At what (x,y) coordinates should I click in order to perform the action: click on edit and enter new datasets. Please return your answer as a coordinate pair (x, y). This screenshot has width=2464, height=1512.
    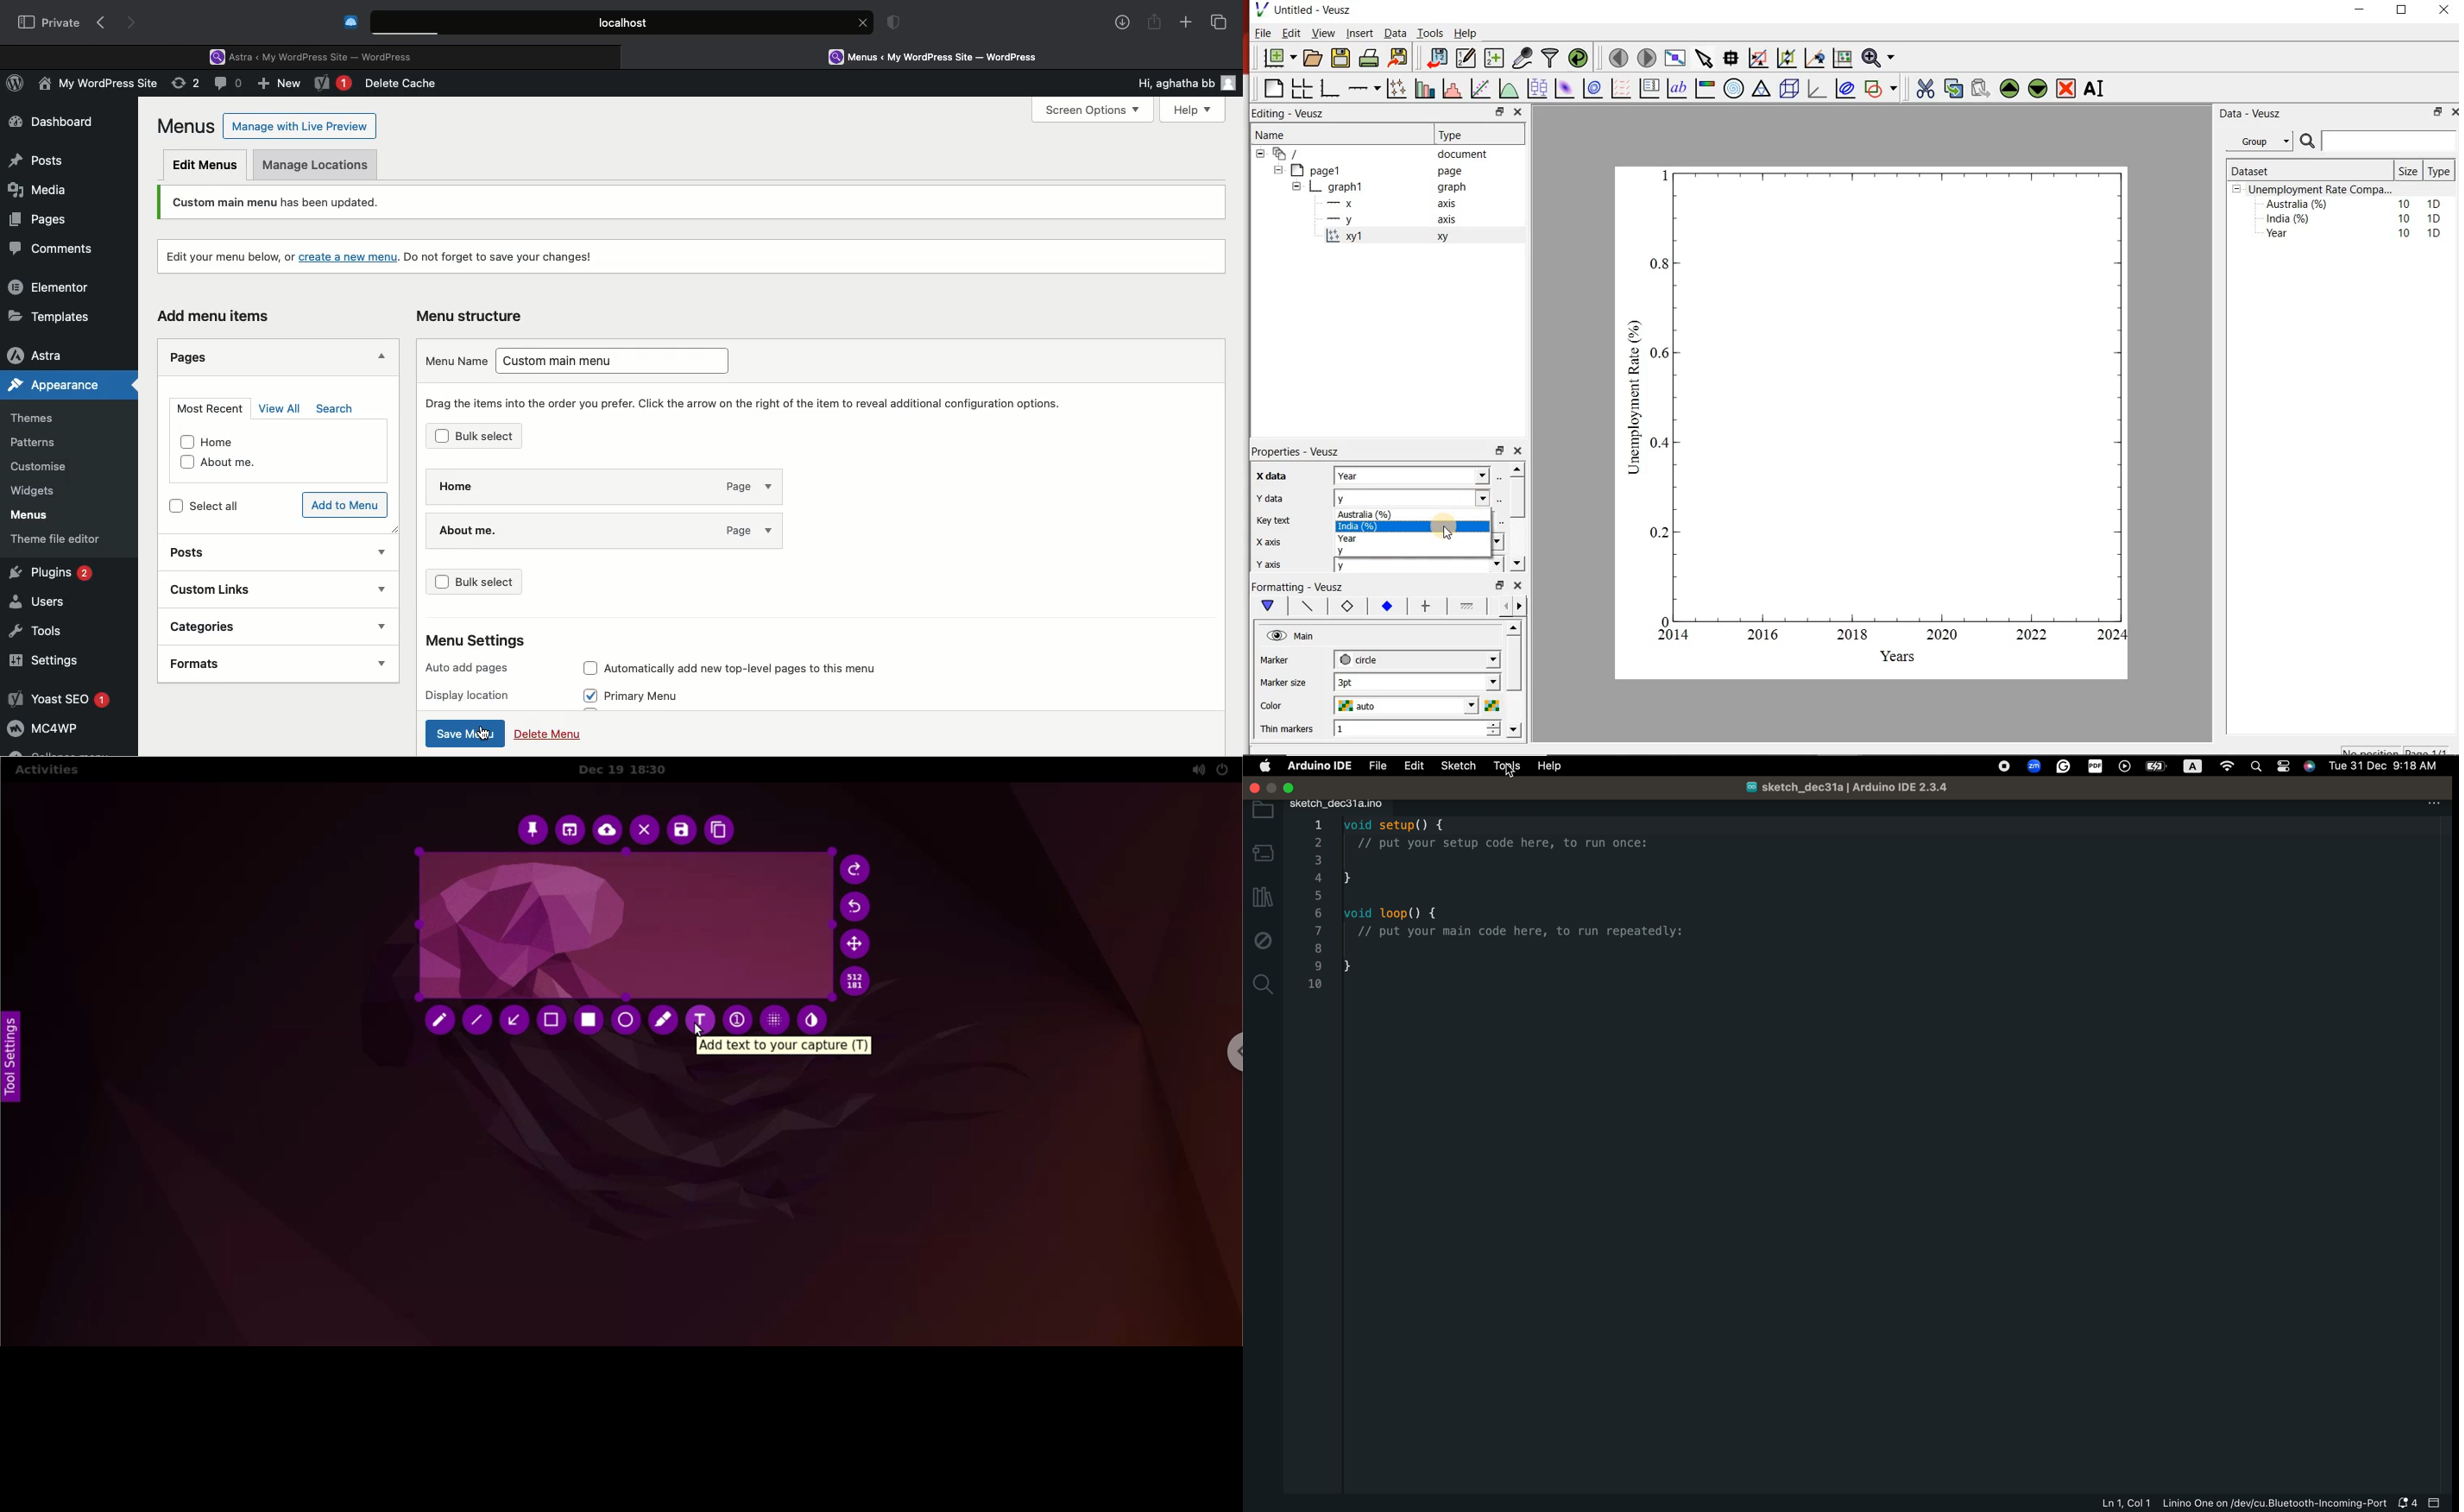
    Looking at the image, I should click on (1467, 56).